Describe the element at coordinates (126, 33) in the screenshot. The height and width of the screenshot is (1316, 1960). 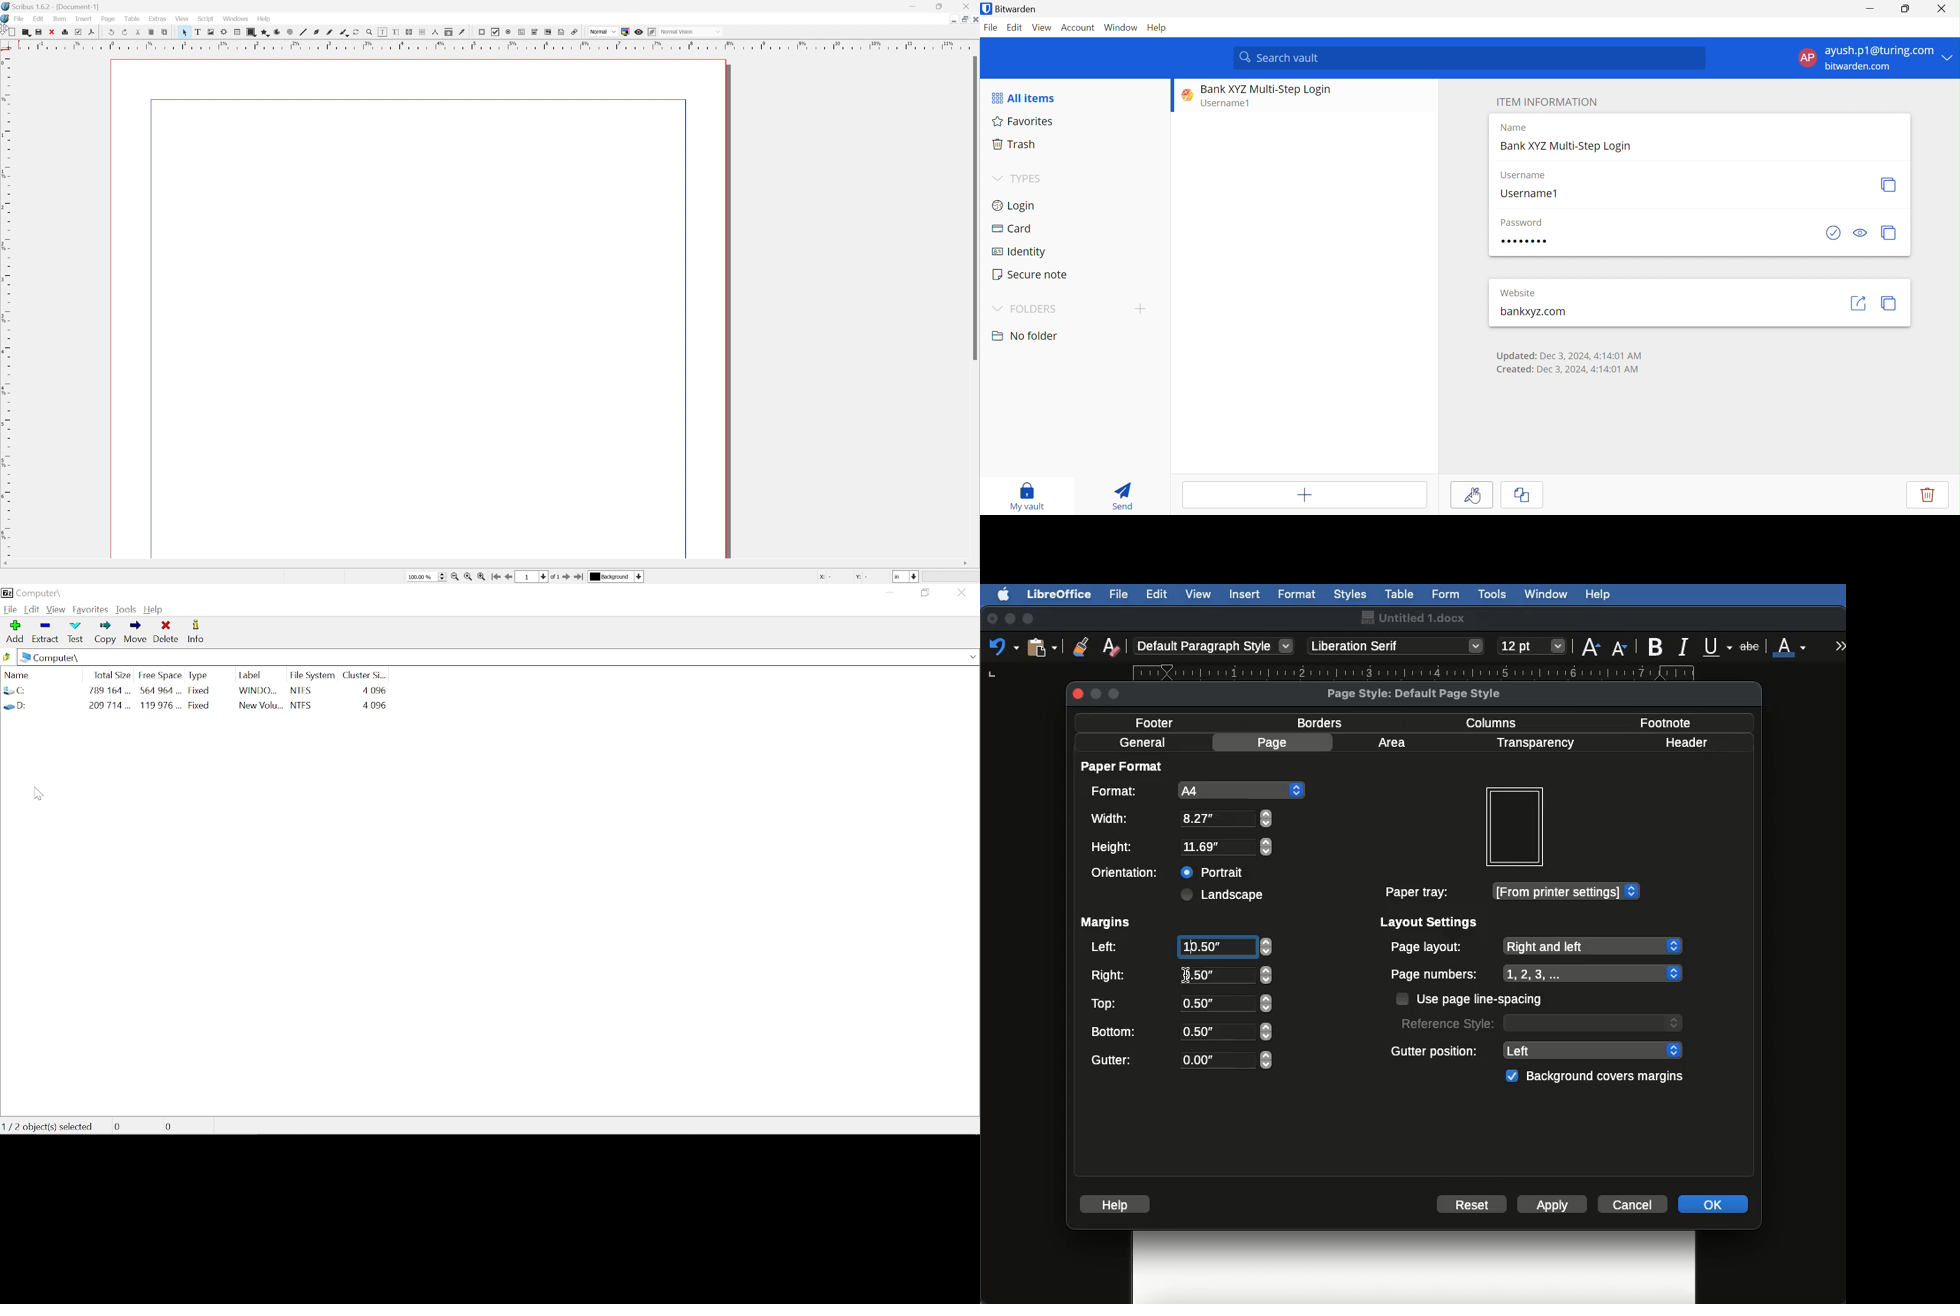
I see `redo` at that location.